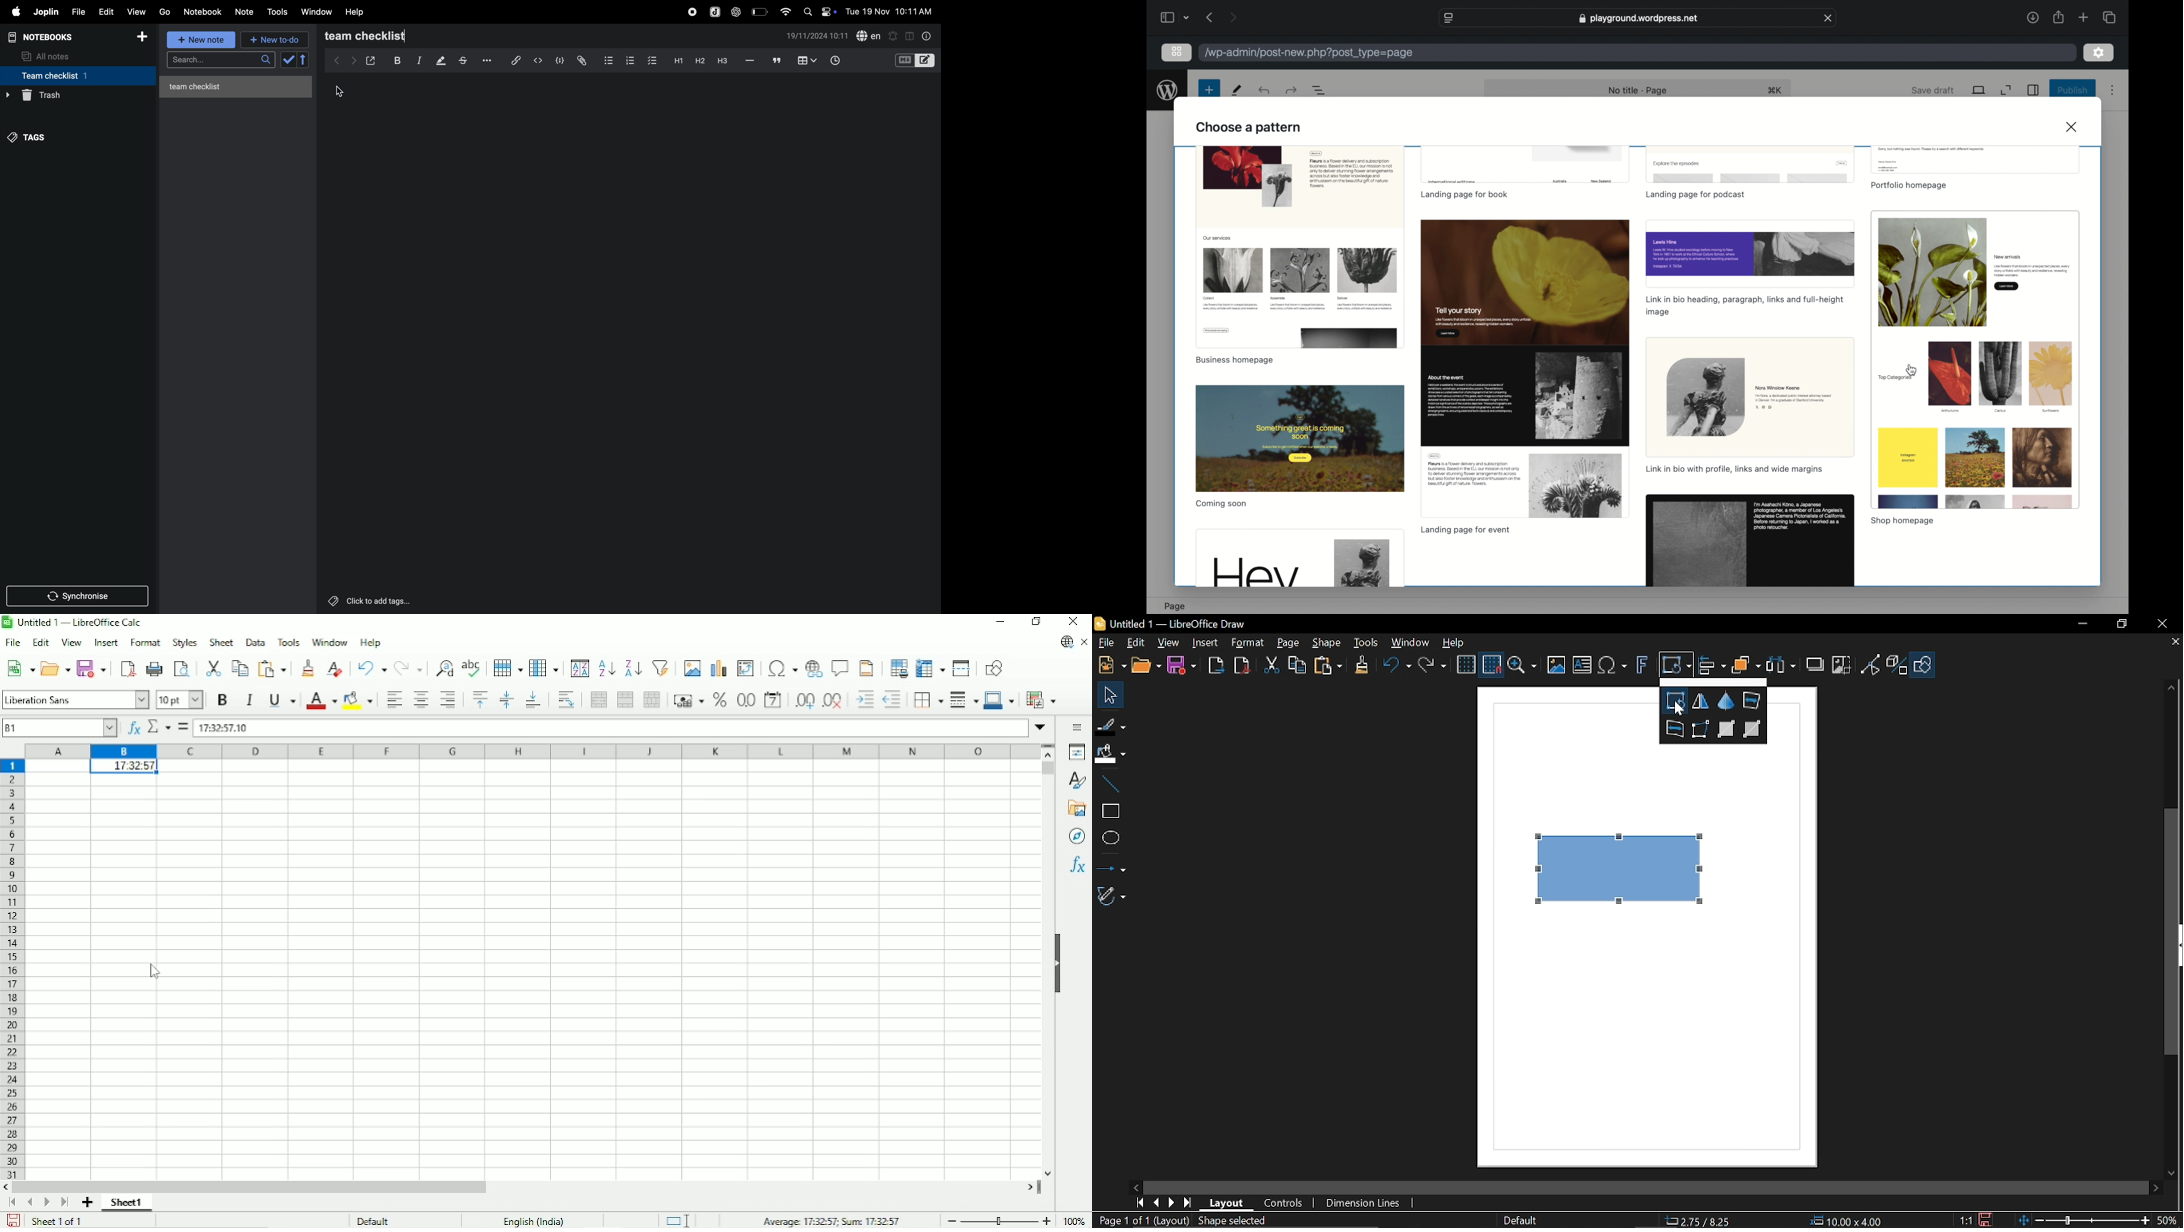  What do you see at coordinates (772, 700) in the screenshot?
I see `Format as date` at bounding box center [772, 700].